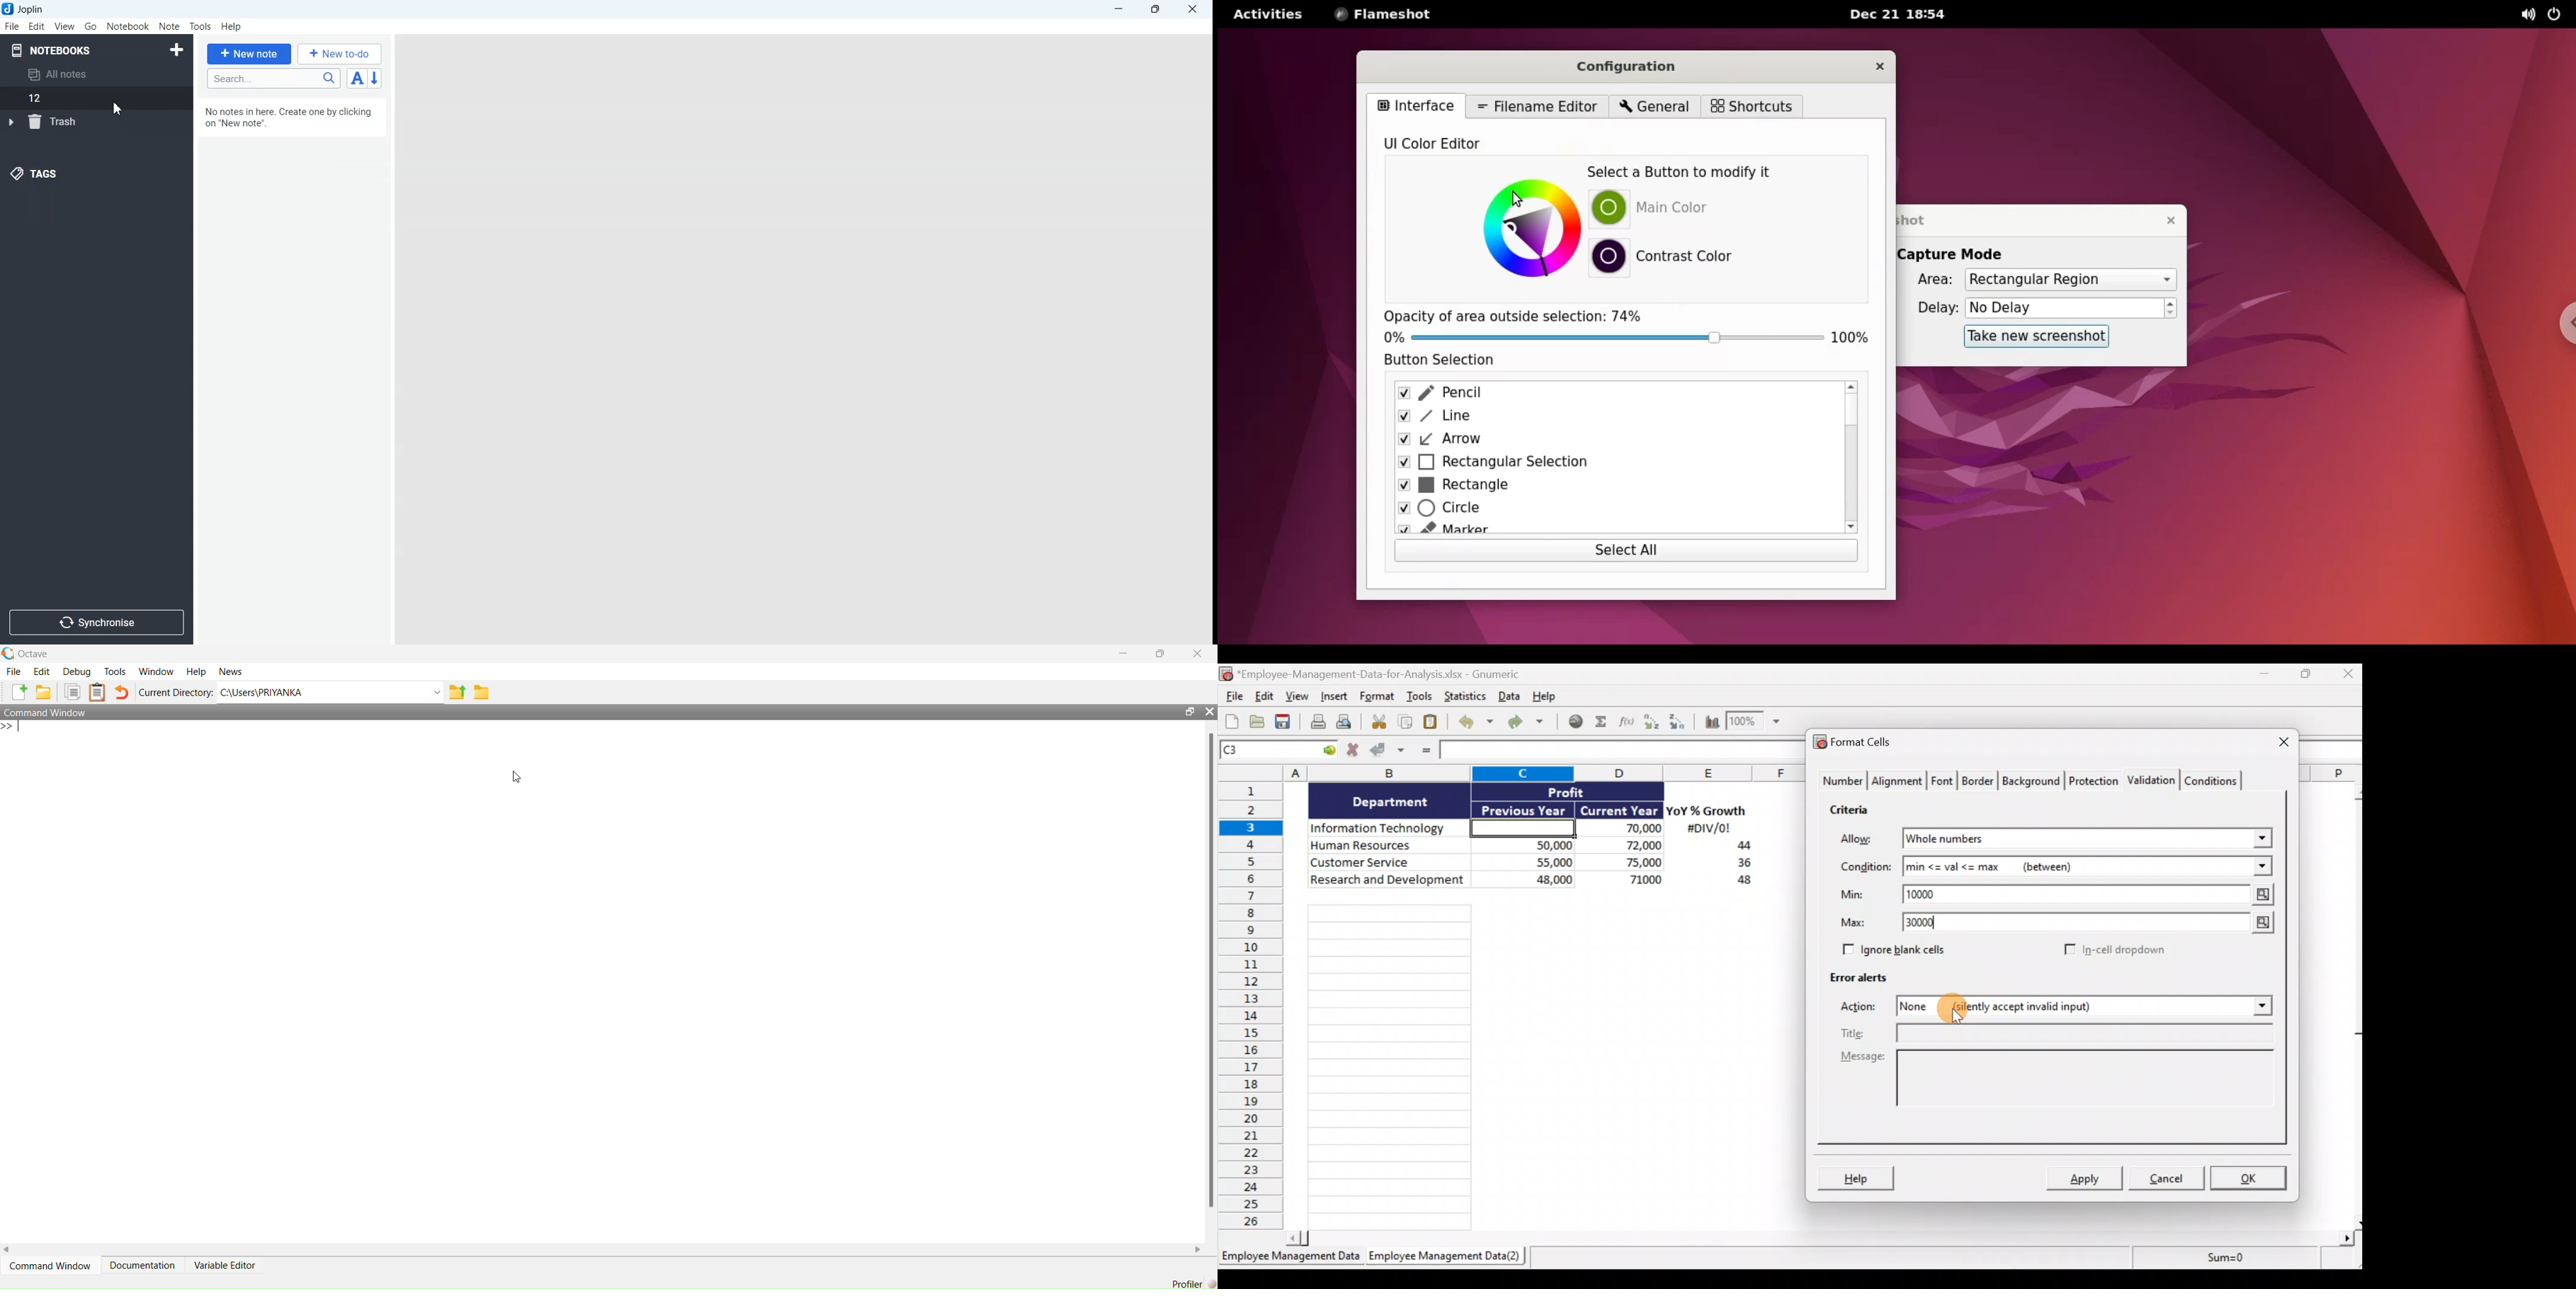  I want to click on OK, so click(2250, 1177).